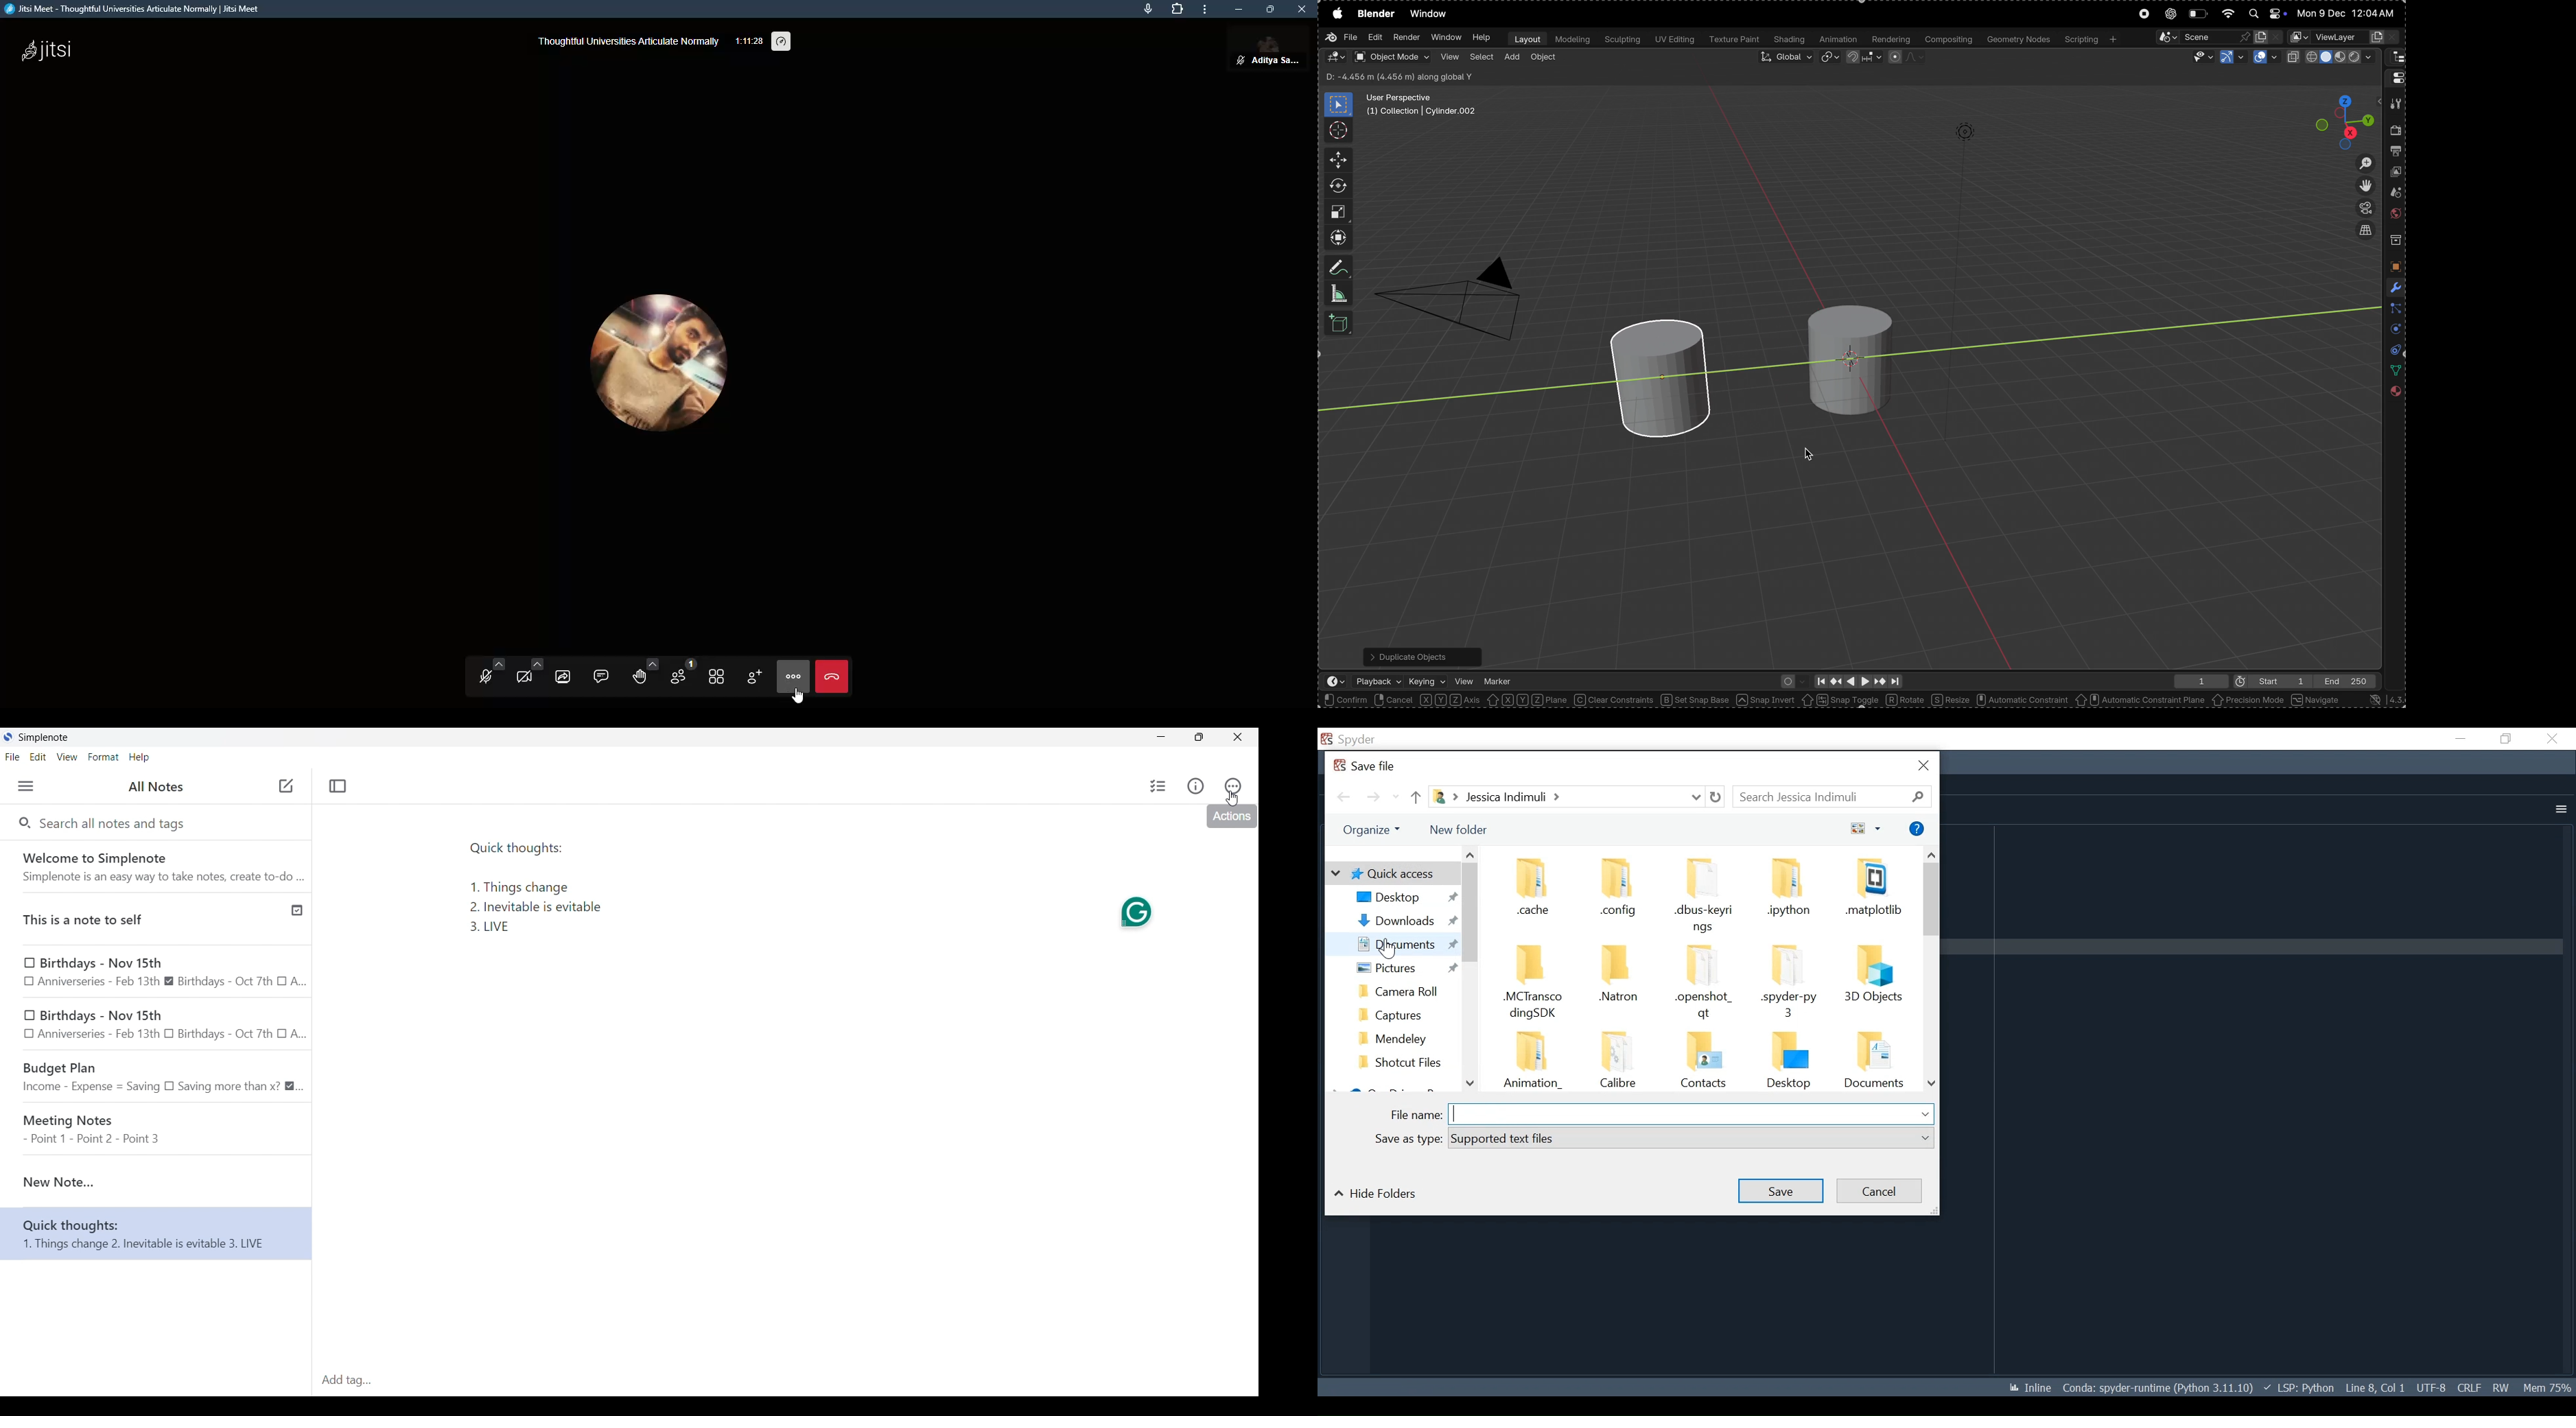 The image size is (2576, 1428). Describe the element at coordinates (1403, 920) in the screenshot. I see `Downloads` at that location.